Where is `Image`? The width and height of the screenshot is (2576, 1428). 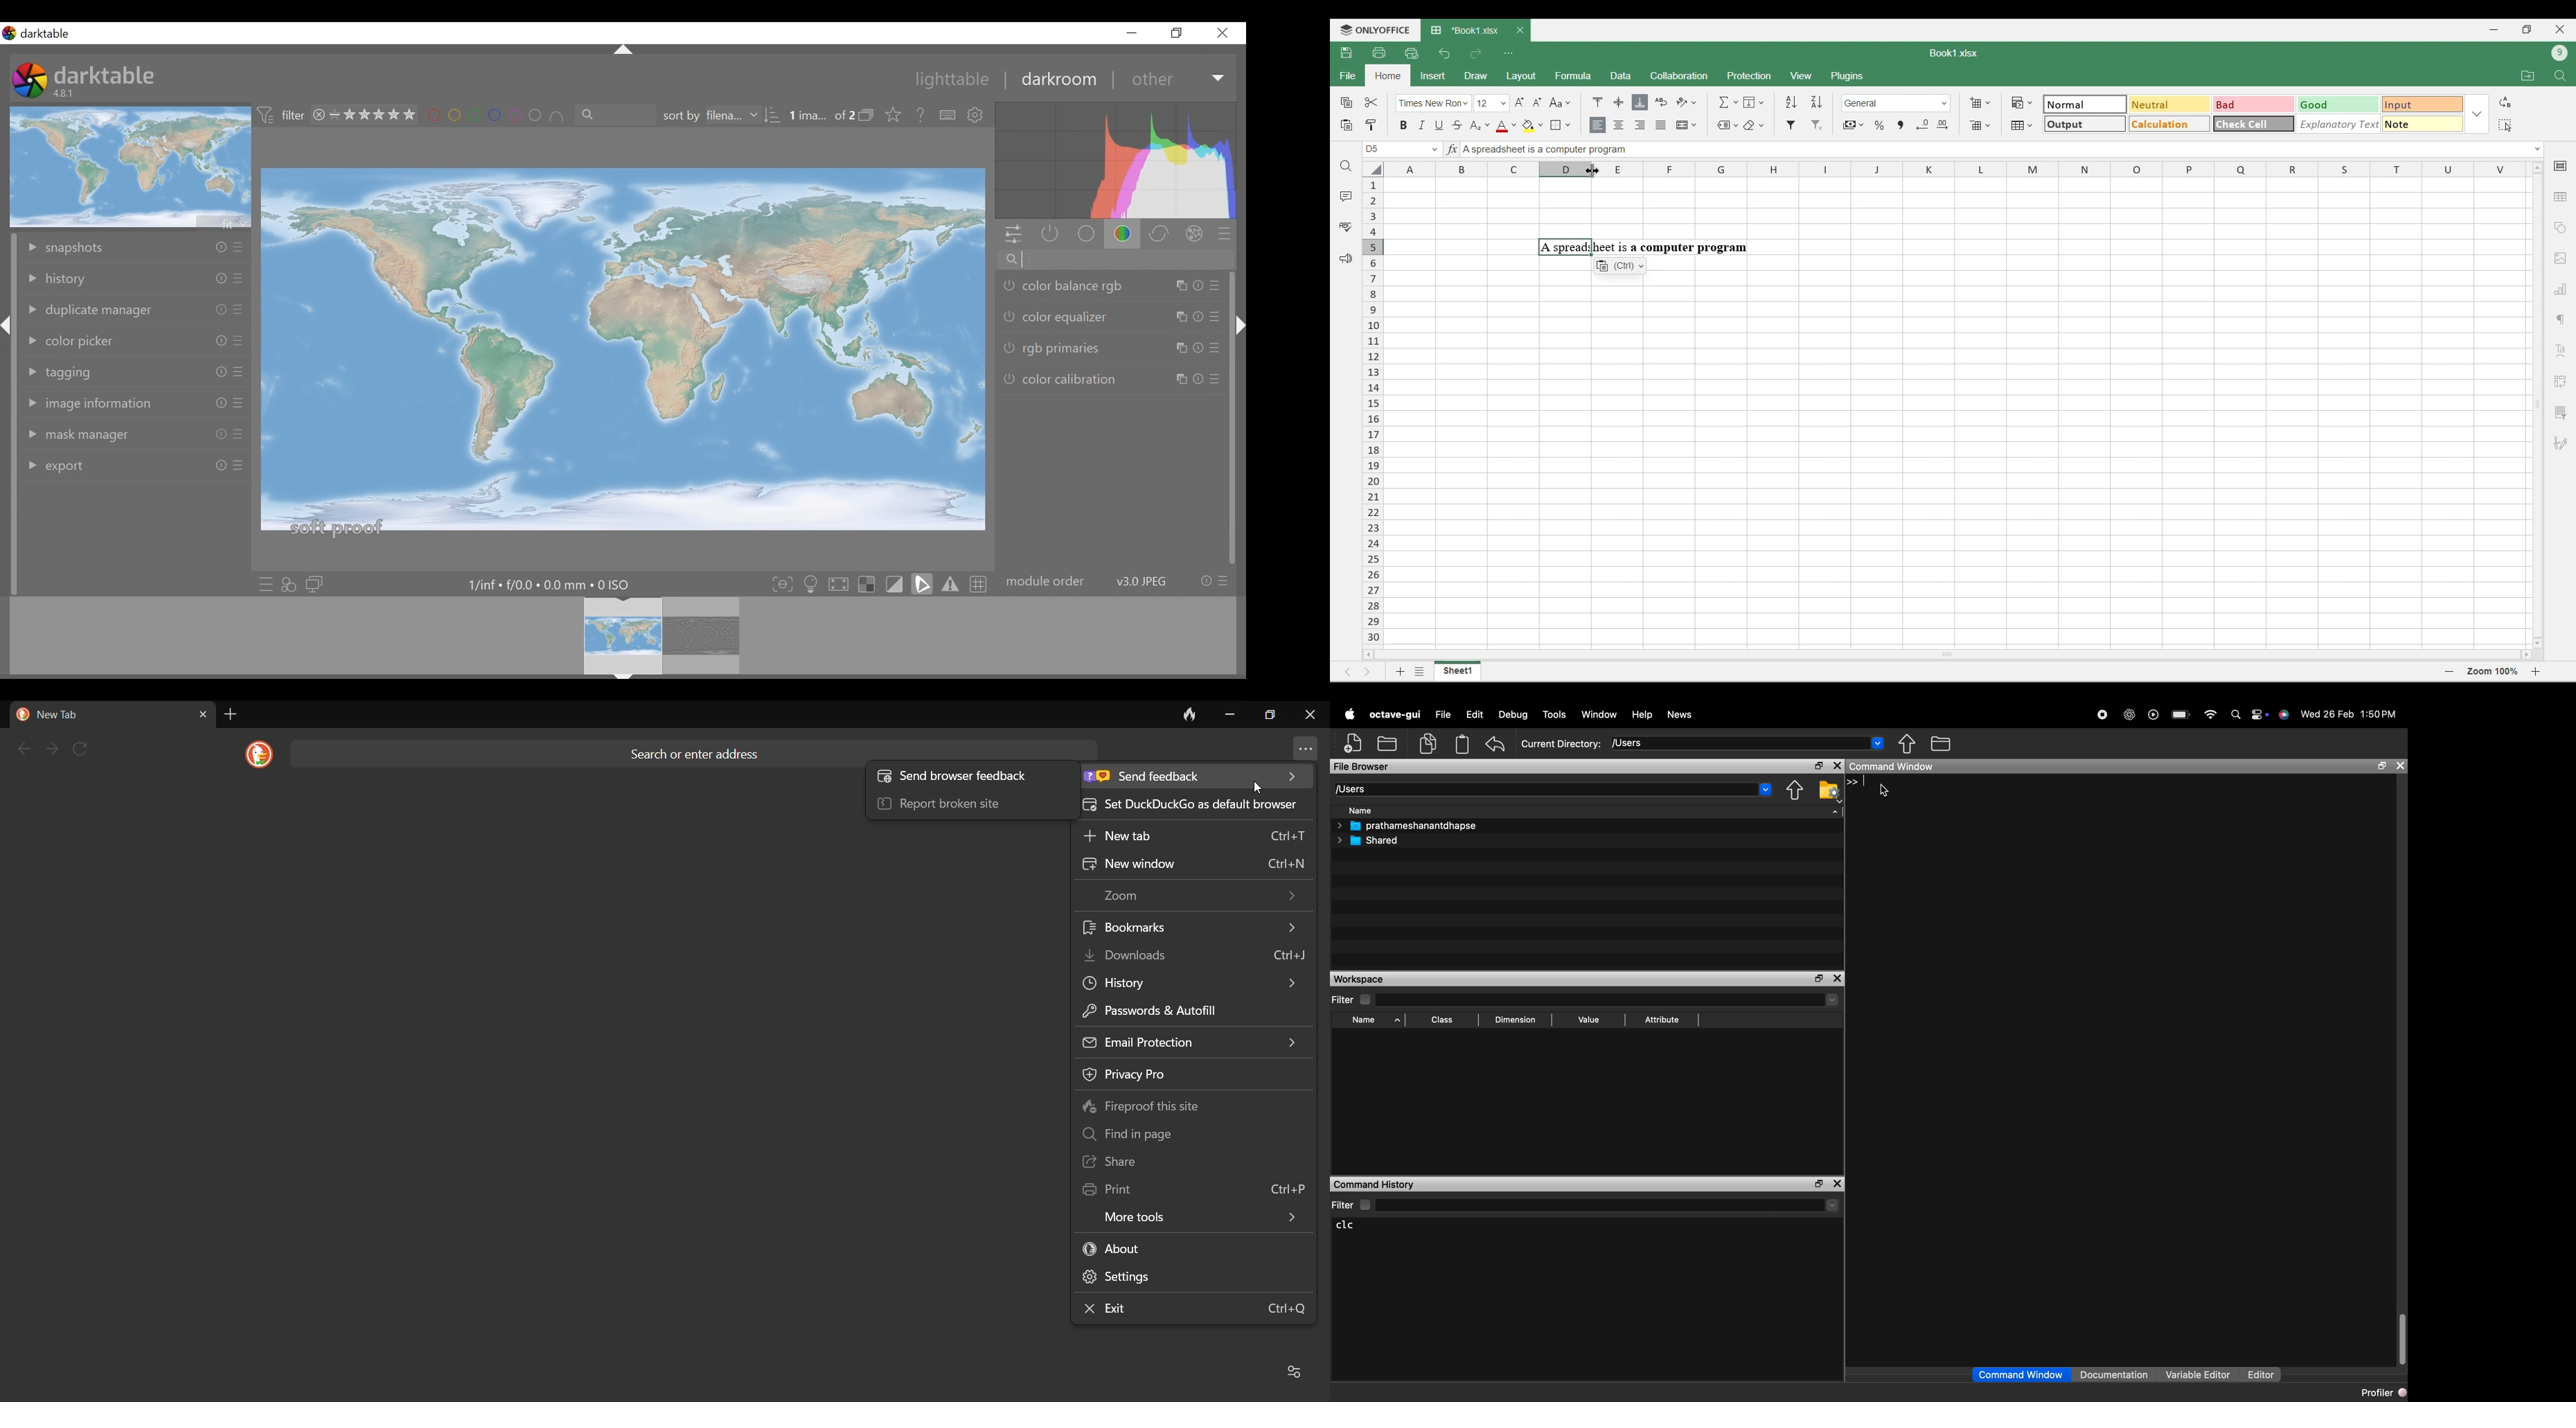 Image is located at coordinates (622, 340).